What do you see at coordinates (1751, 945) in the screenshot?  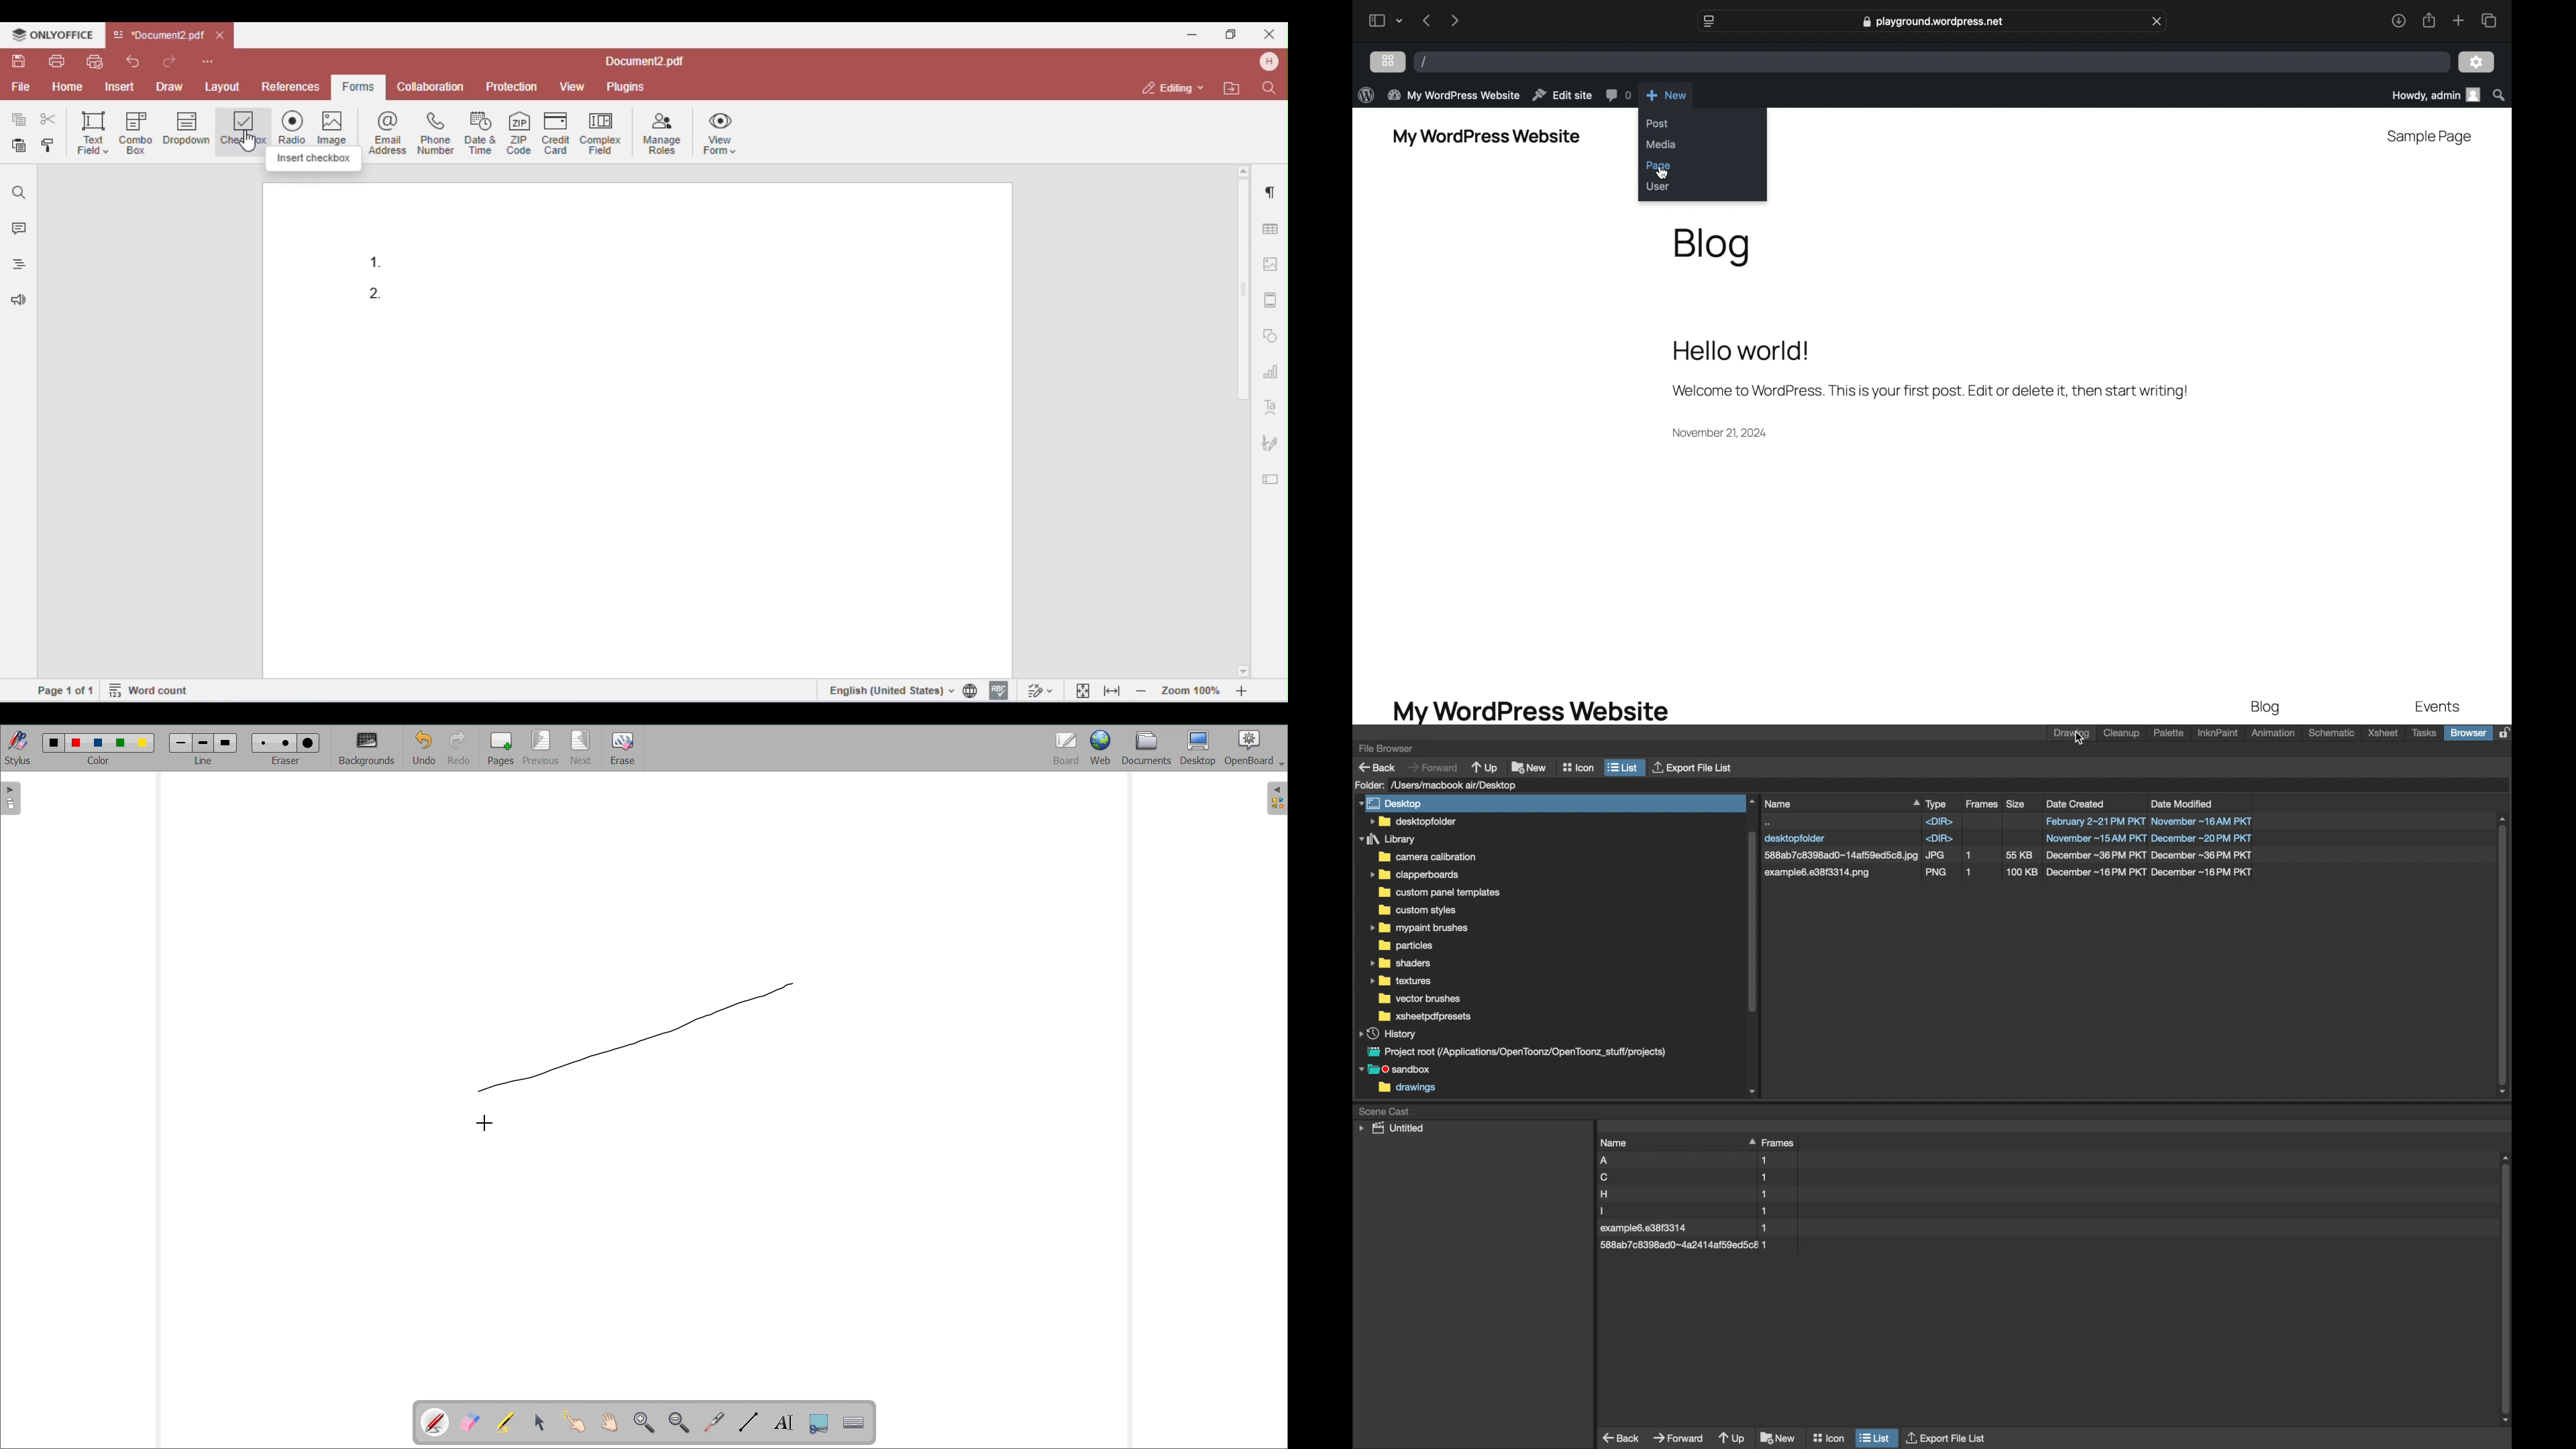 I see `scroll box` at bounding box center [1751, 945].